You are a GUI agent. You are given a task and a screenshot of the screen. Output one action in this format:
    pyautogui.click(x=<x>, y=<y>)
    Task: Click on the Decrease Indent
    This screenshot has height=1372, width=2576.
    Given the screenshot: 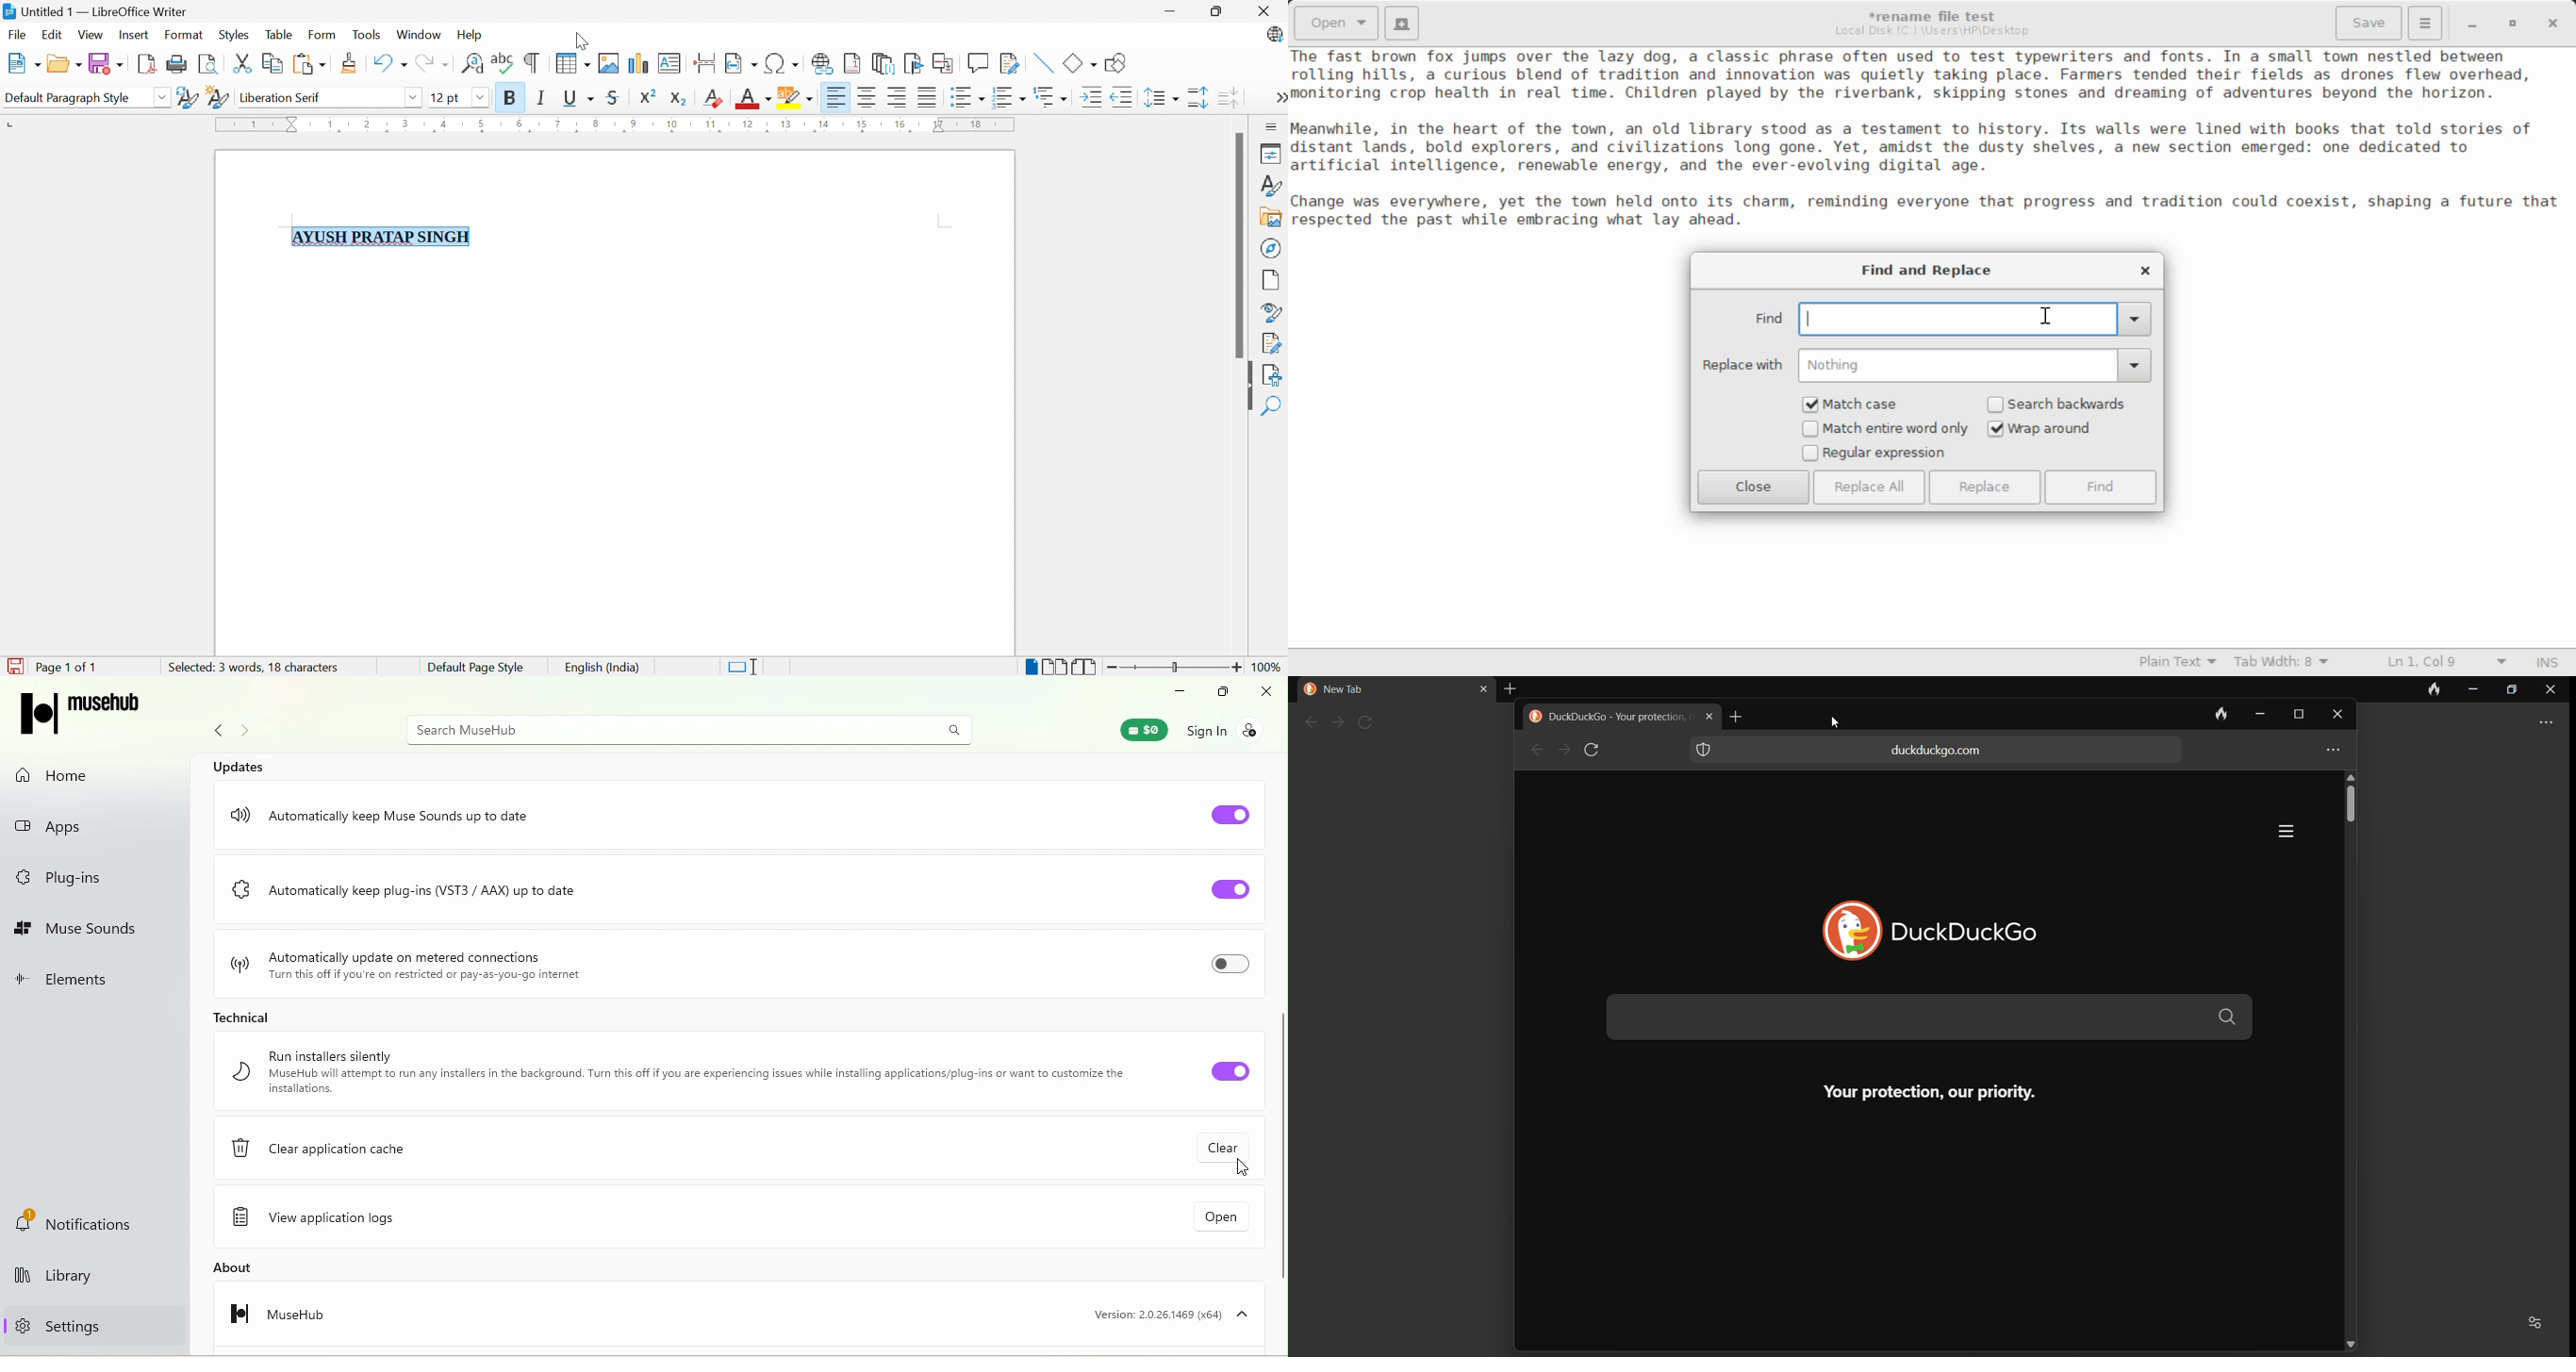 What is the action you would take?
    pyautogui.click(x=1124, y=97)
    